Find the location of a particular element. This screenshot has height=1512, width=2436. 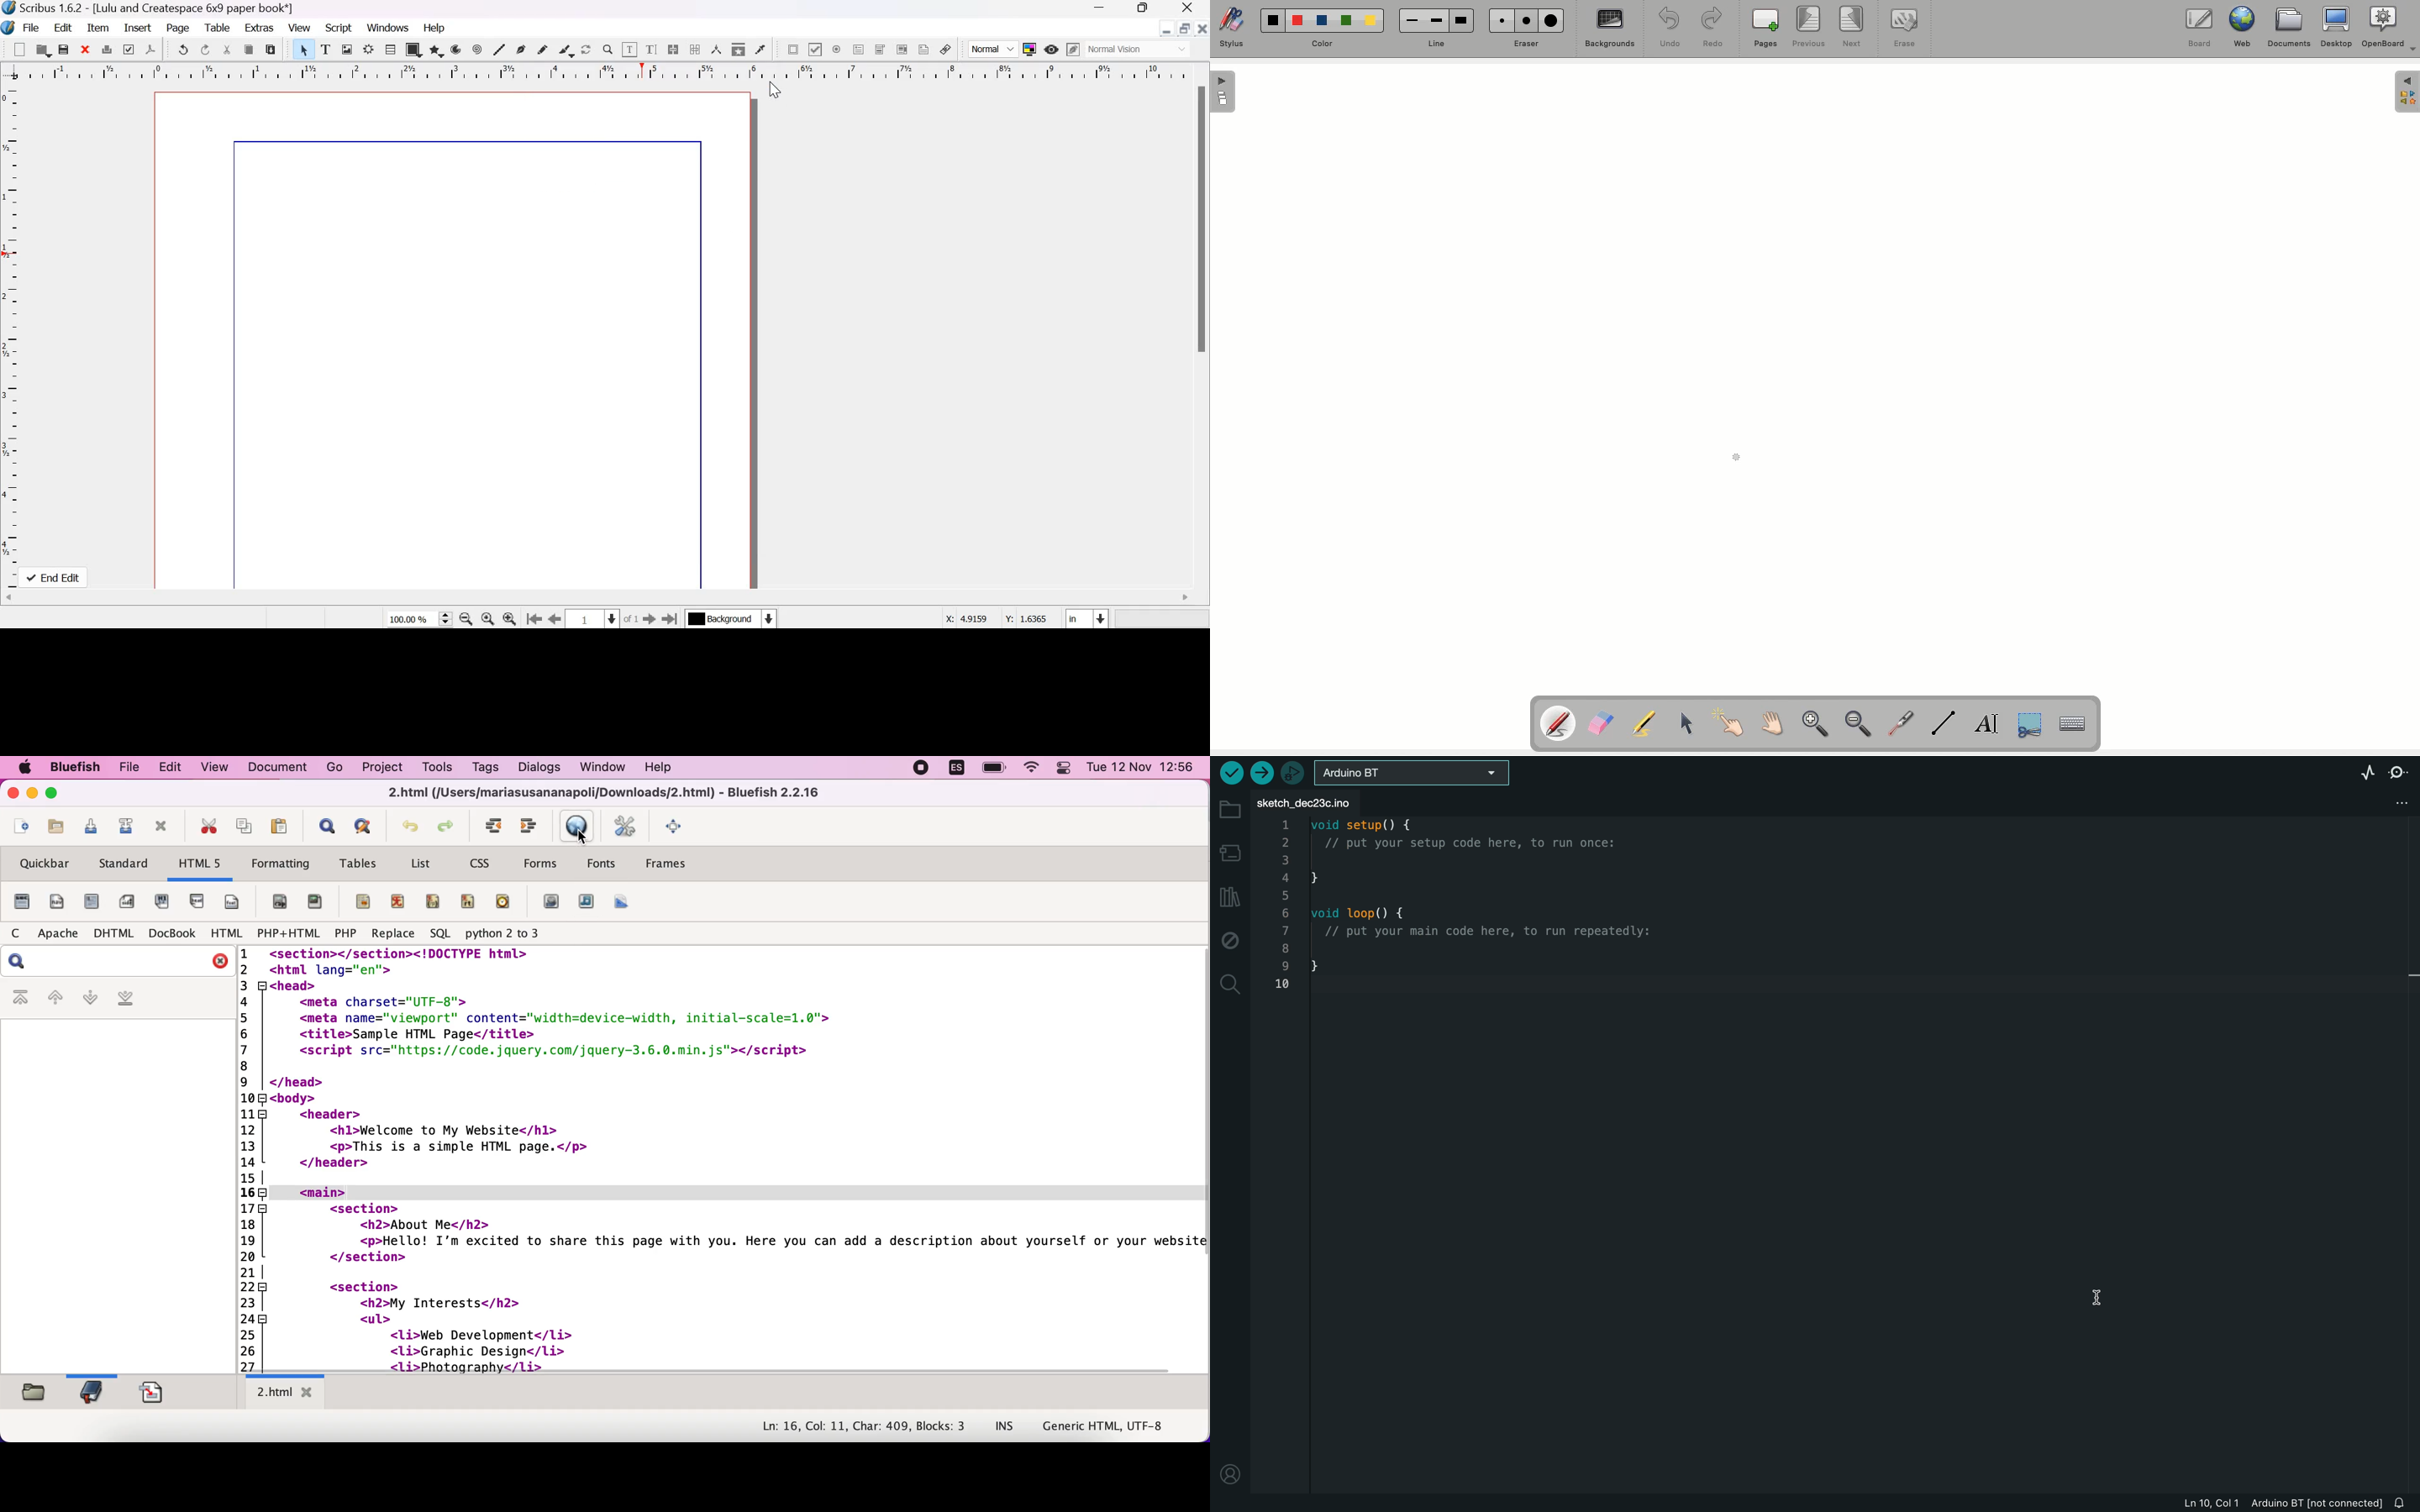

scroll left is located at coordinates (10, 598).